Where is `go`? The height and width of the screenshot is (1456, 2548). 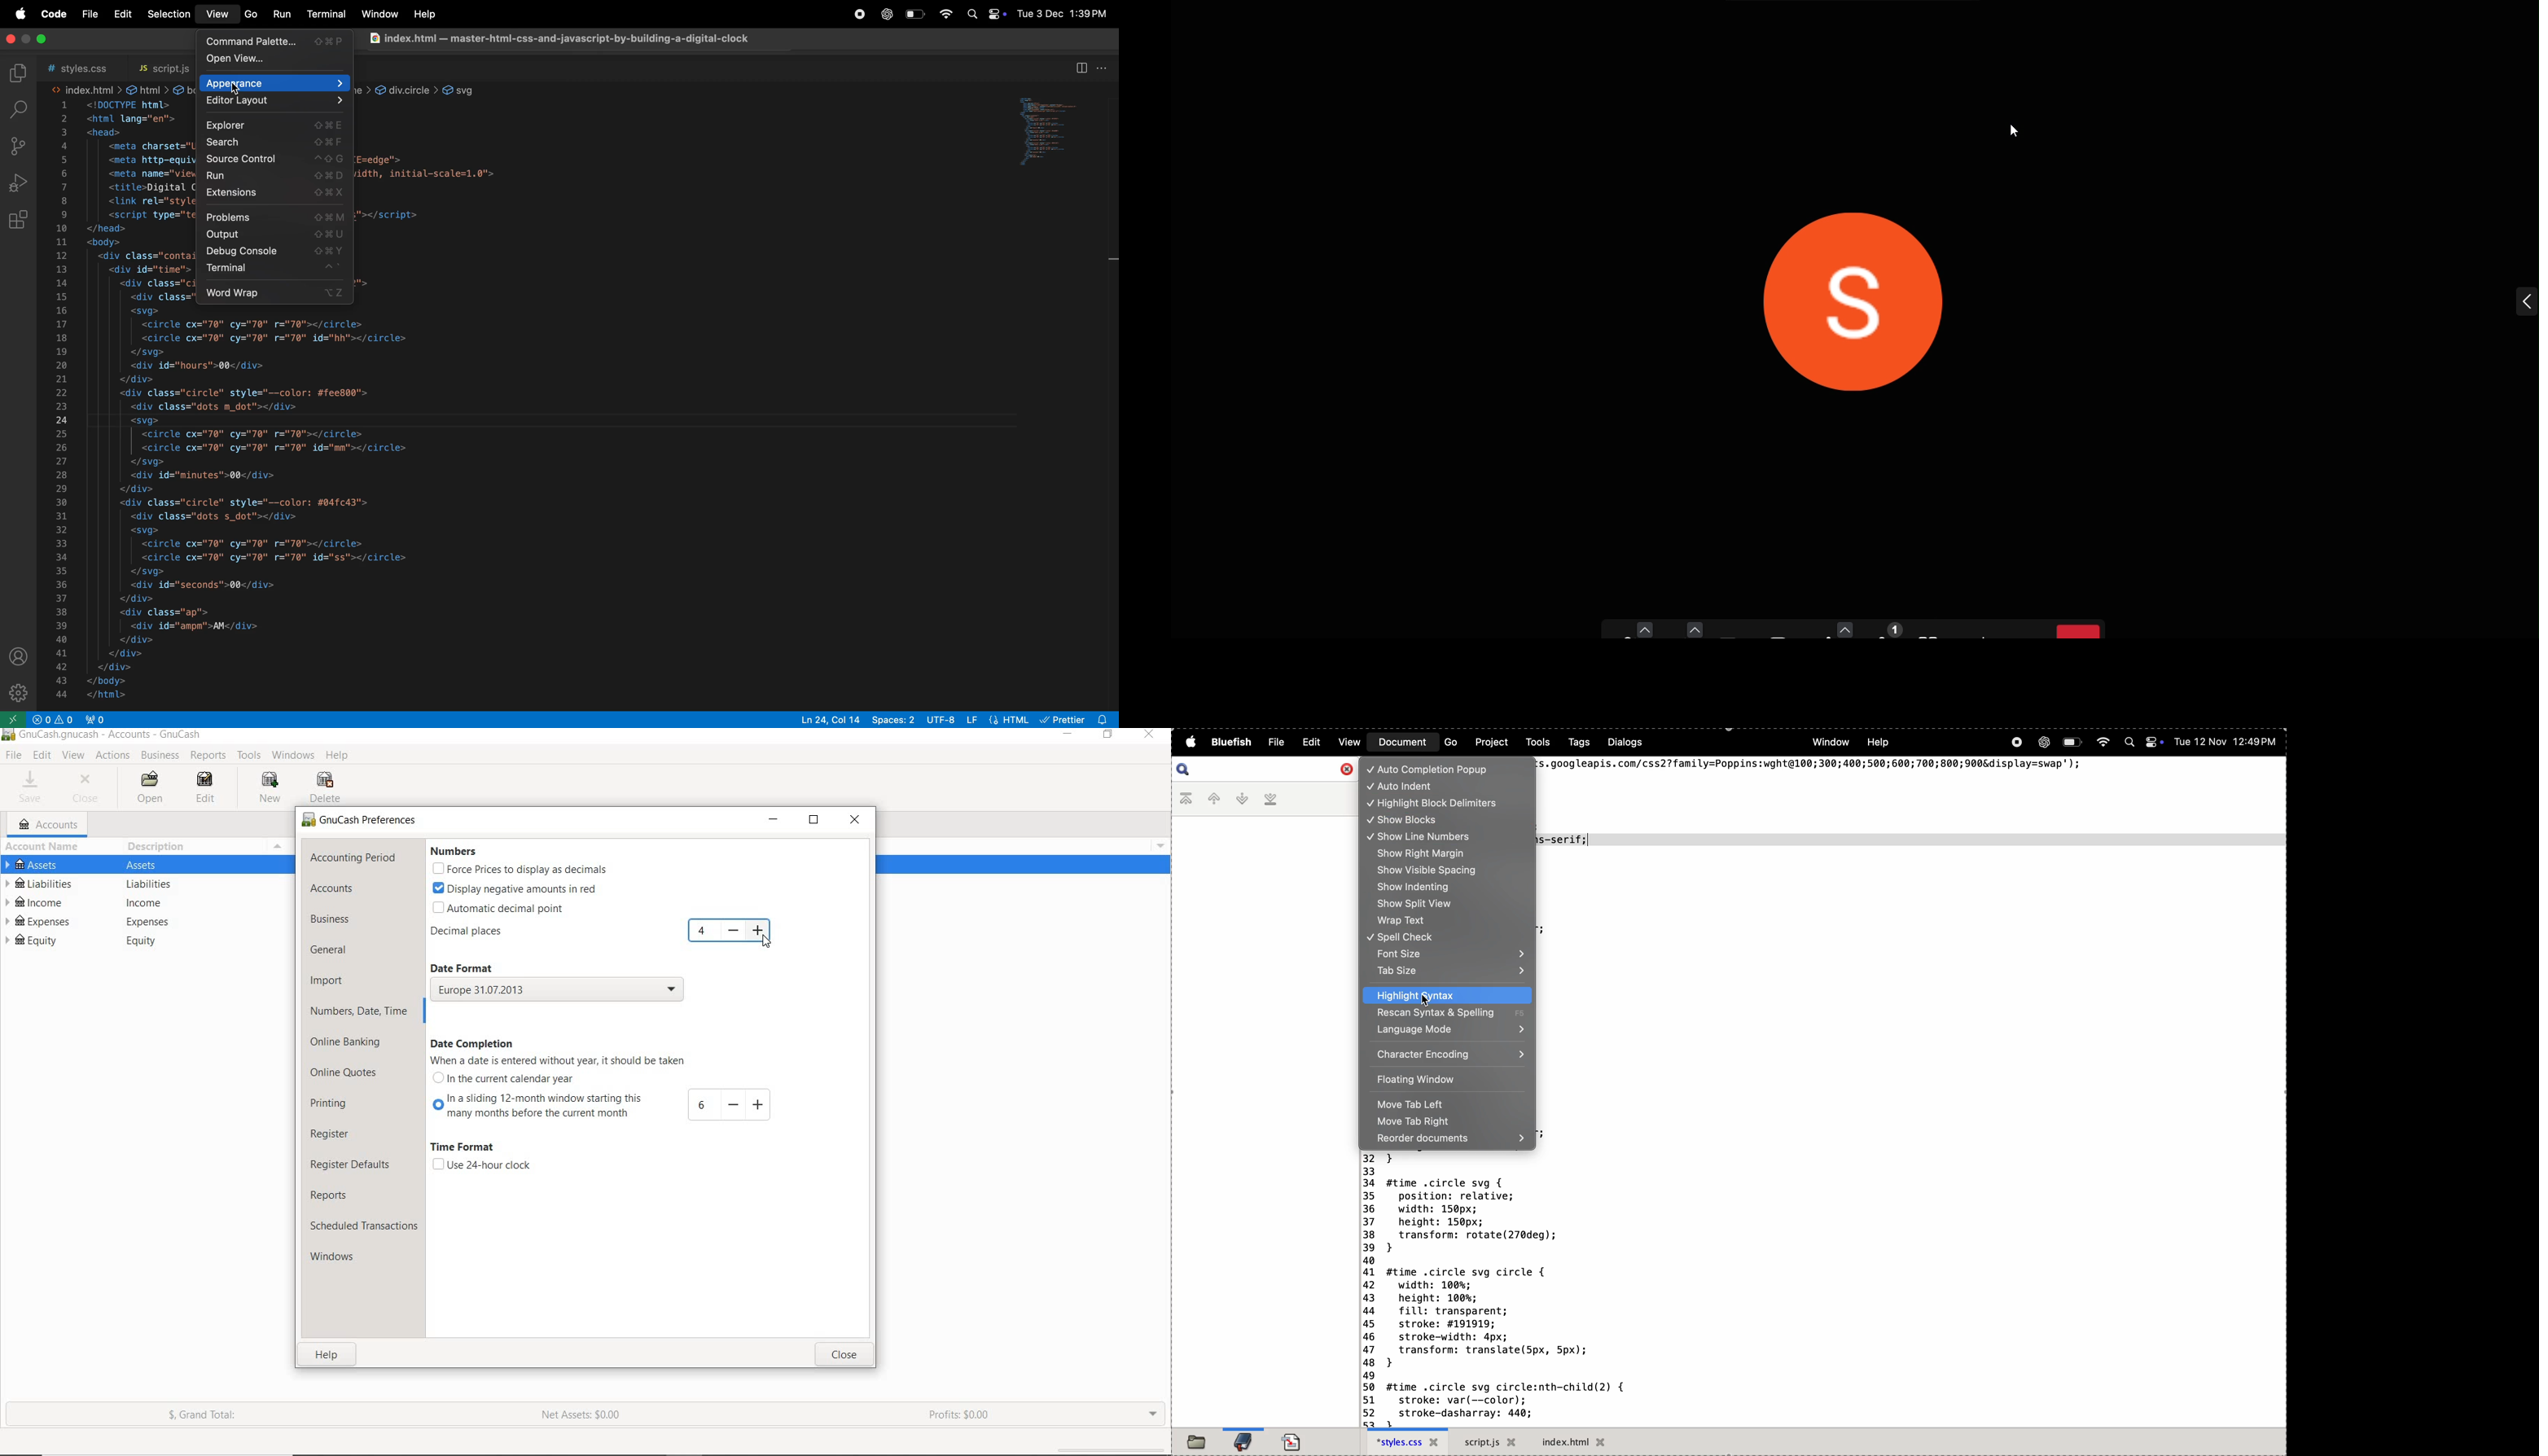 go is located at coordinates (1447, 744).